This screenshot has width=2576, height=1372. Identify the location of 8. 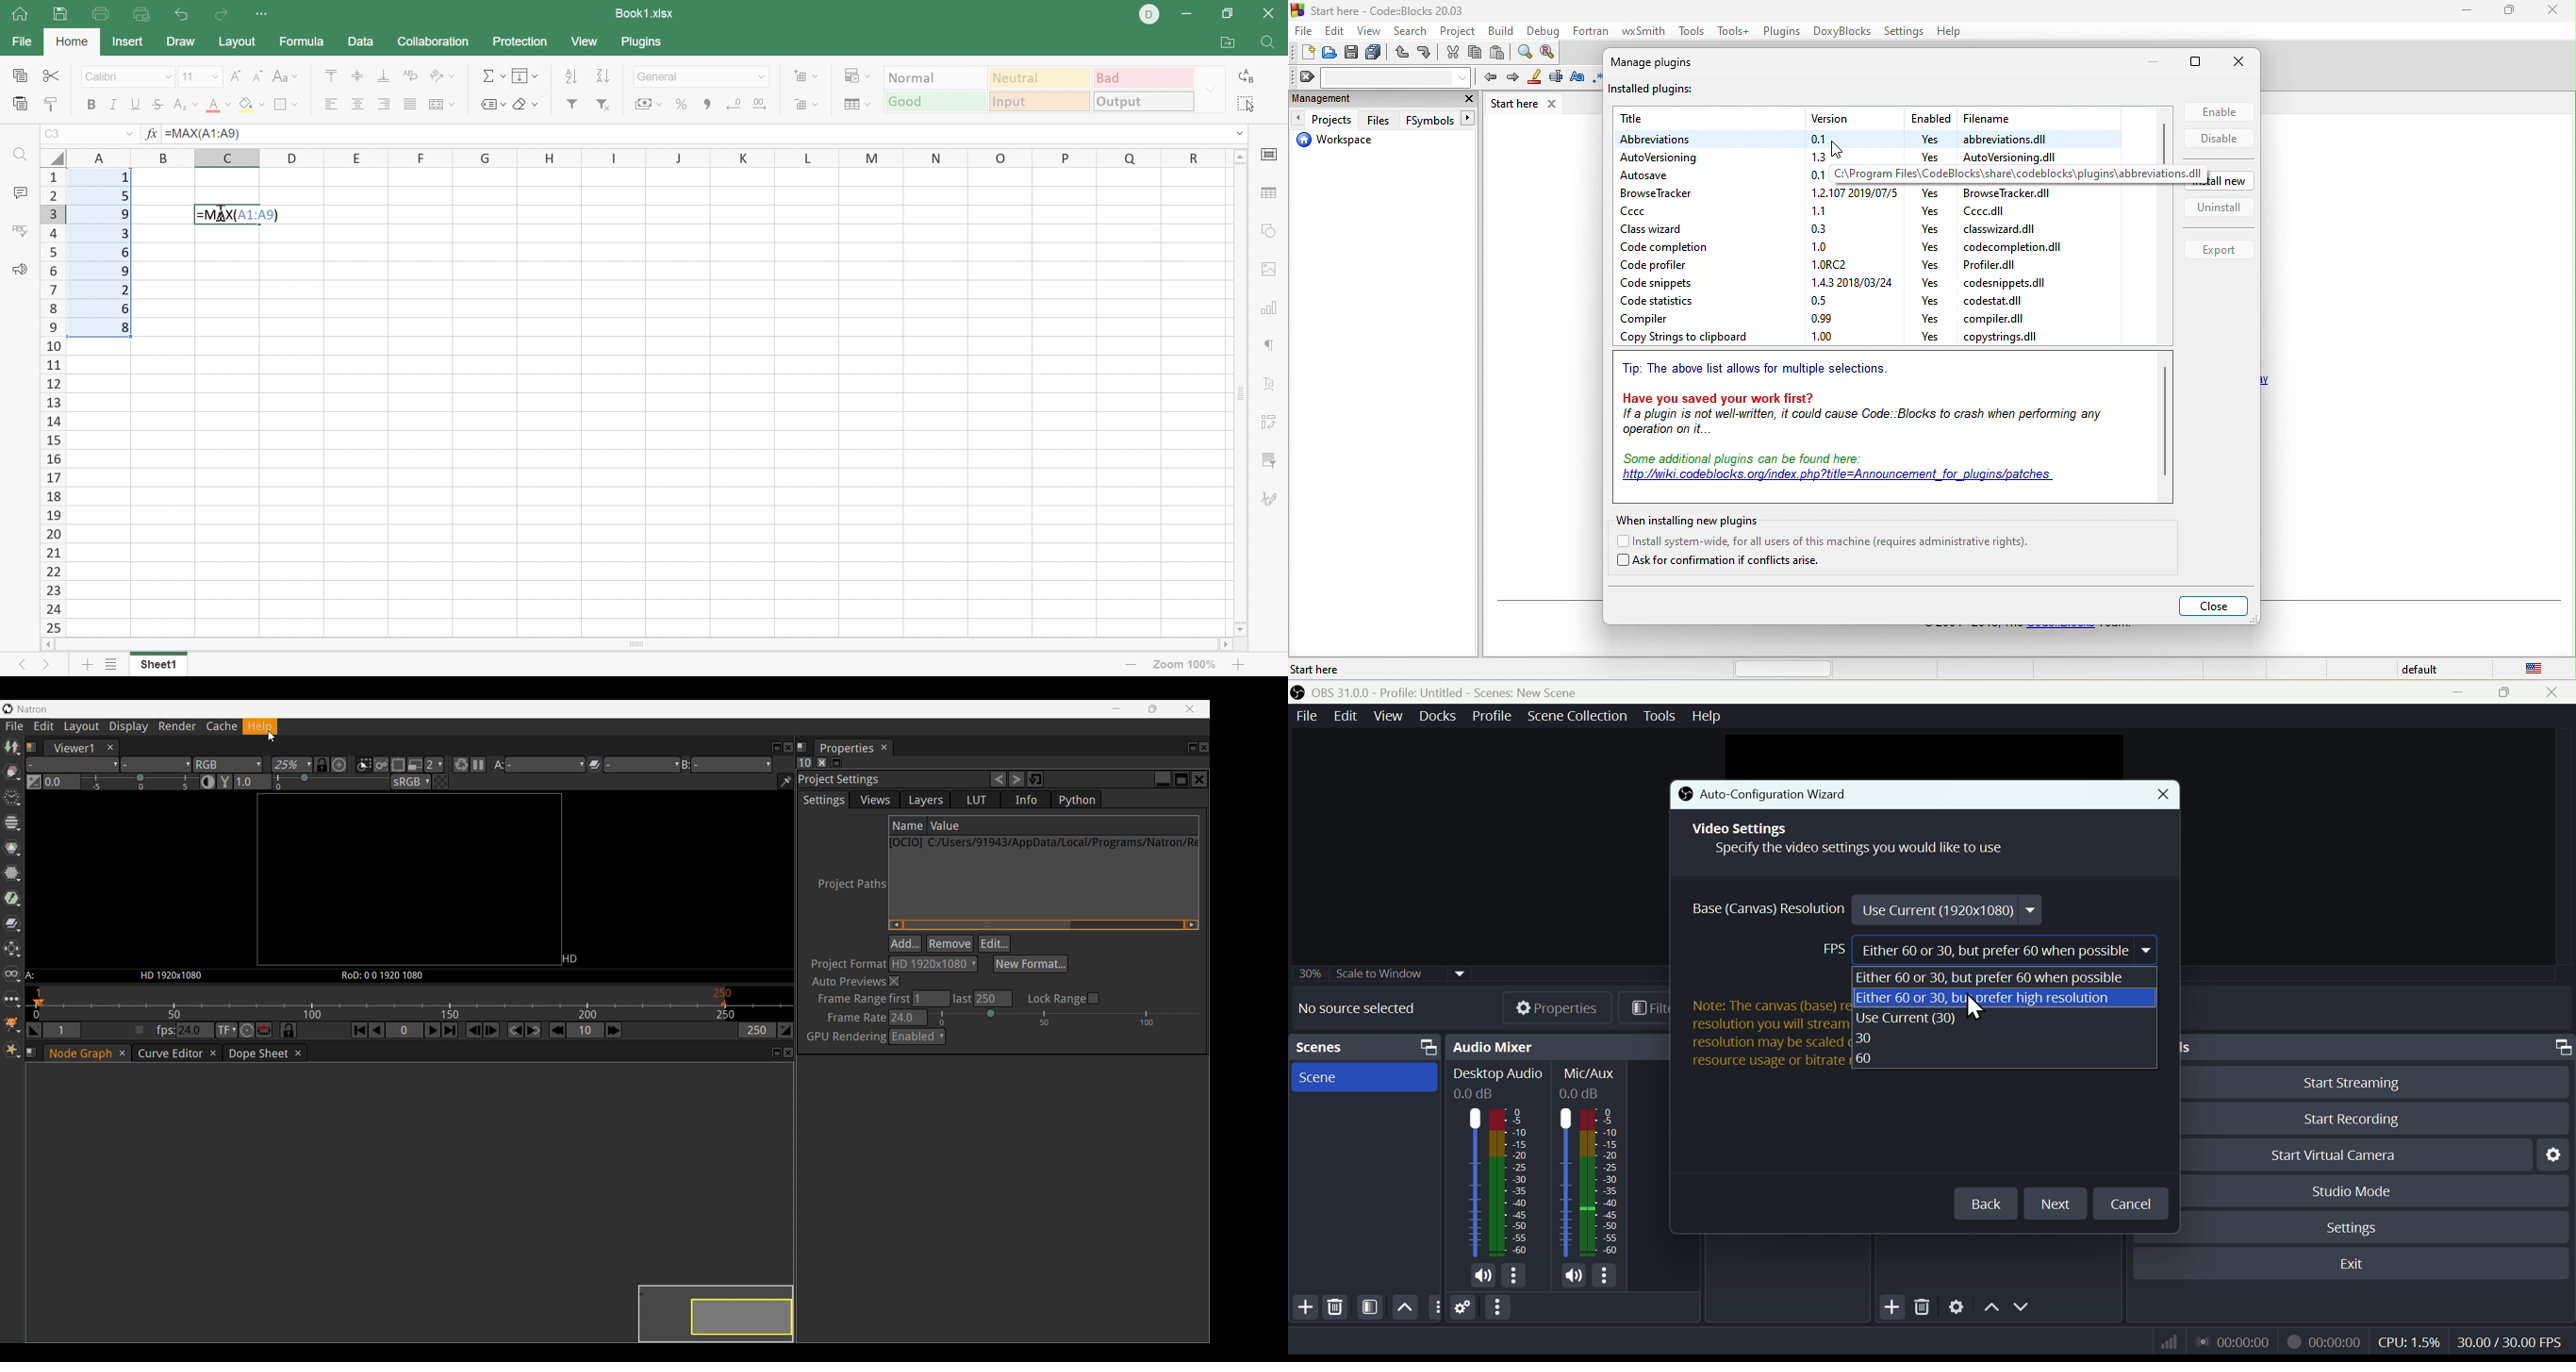
(126, 329).